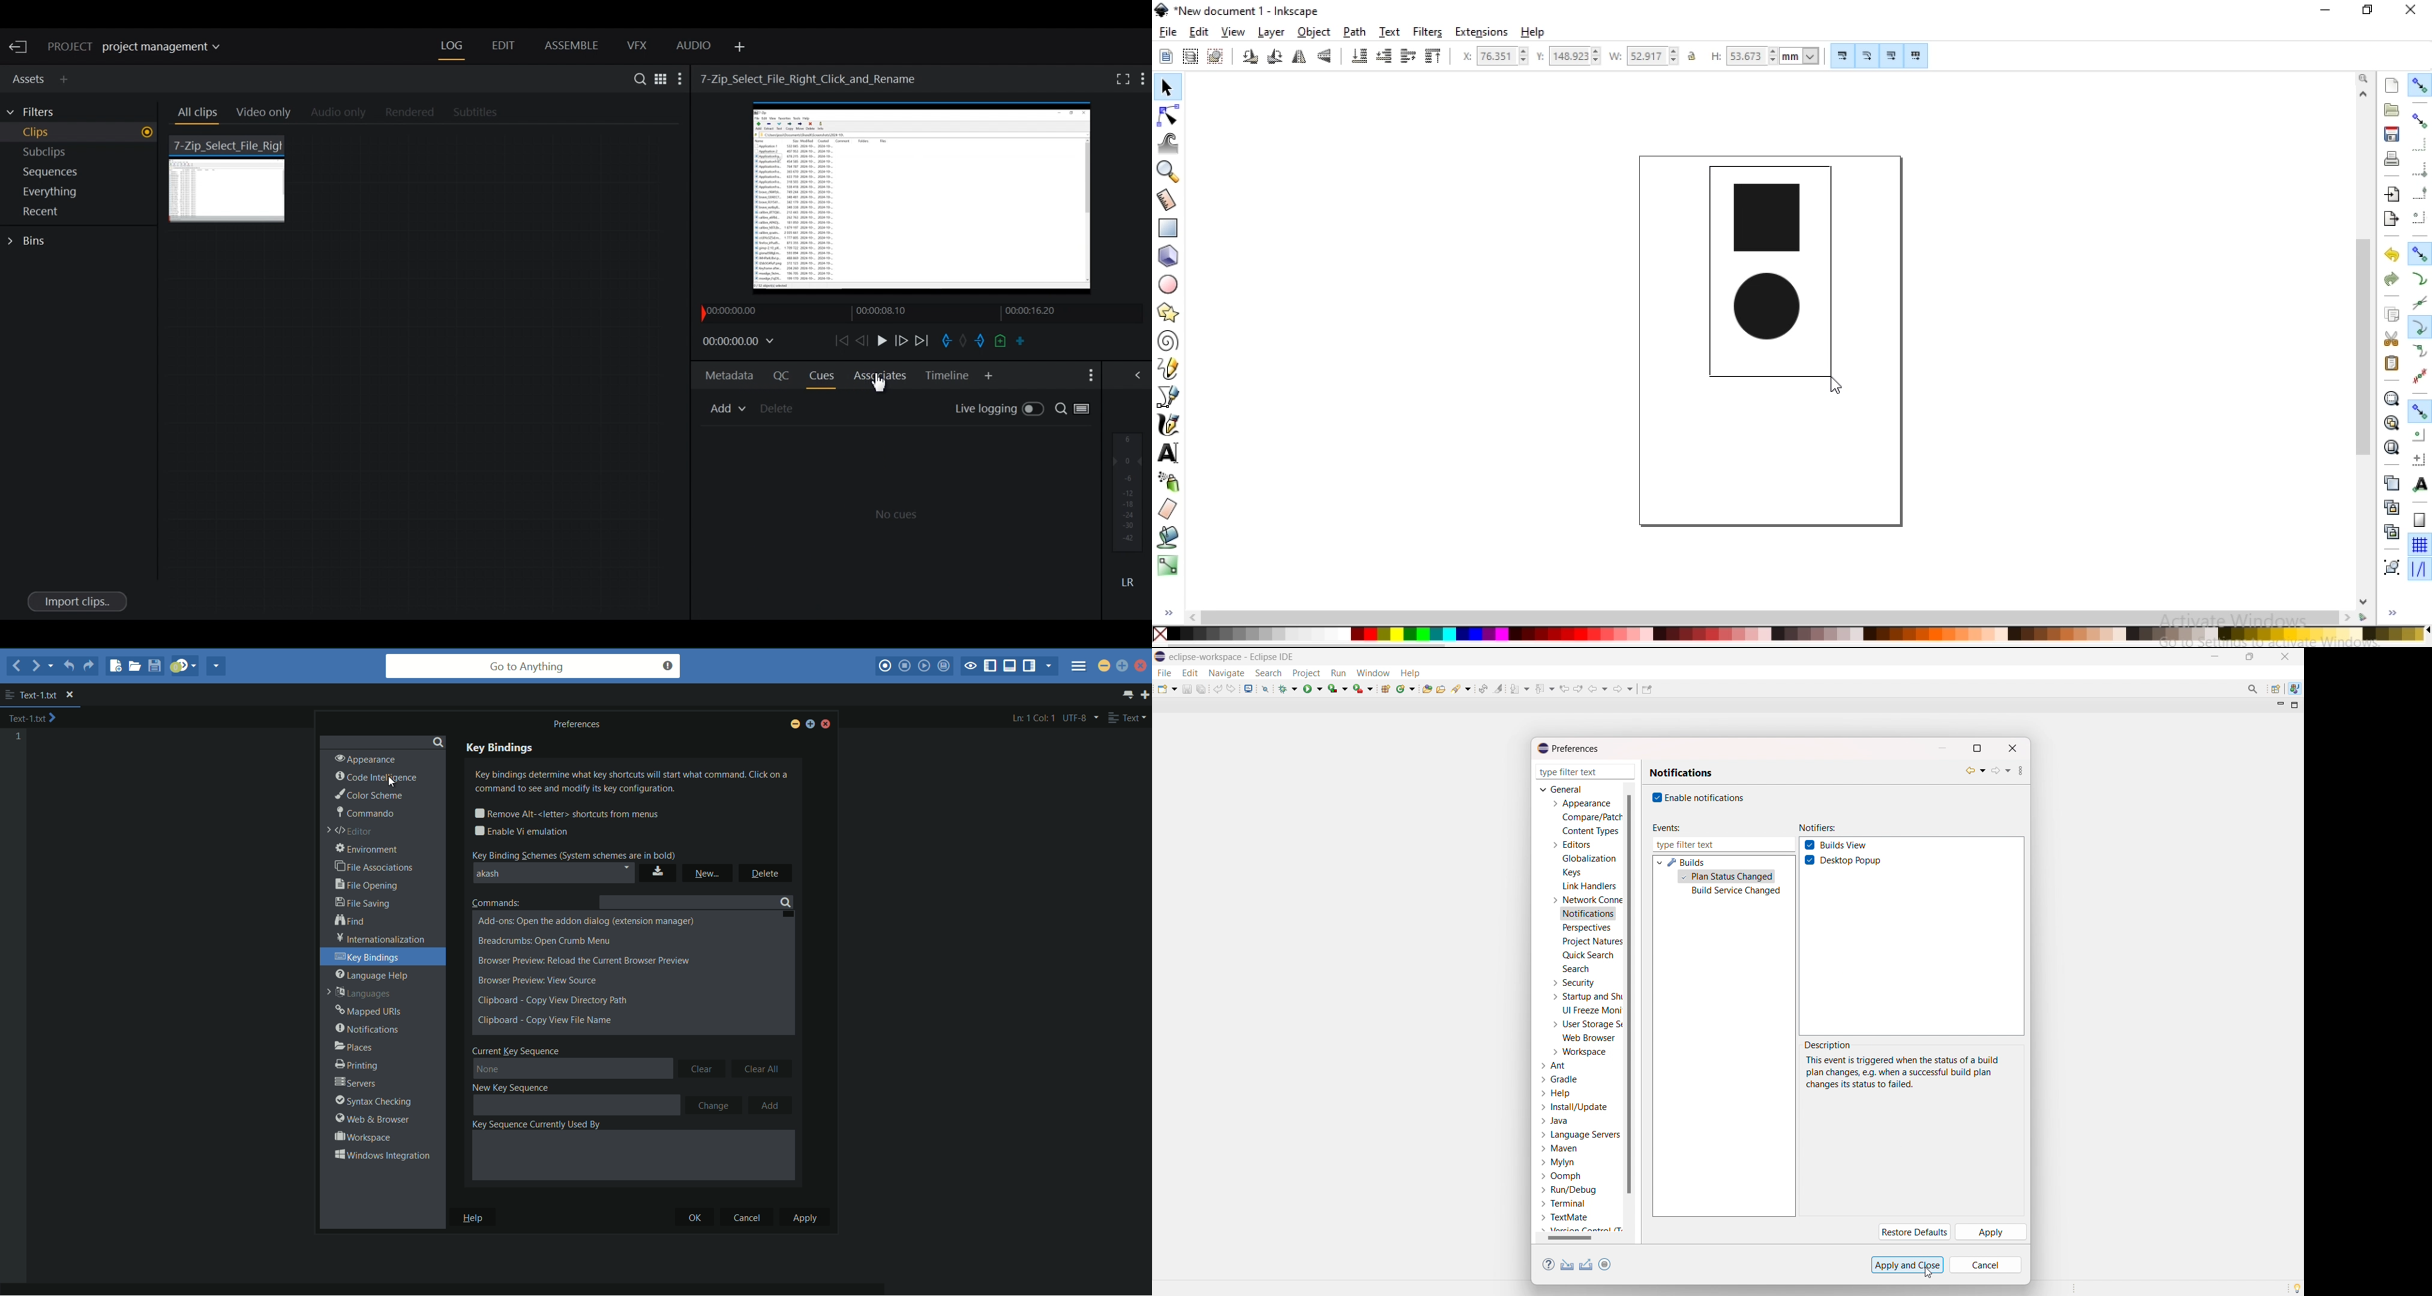 Image resolution: width=2436 pixels, height=1316 pixels. I want to click on Video Only, so click(269, 115).